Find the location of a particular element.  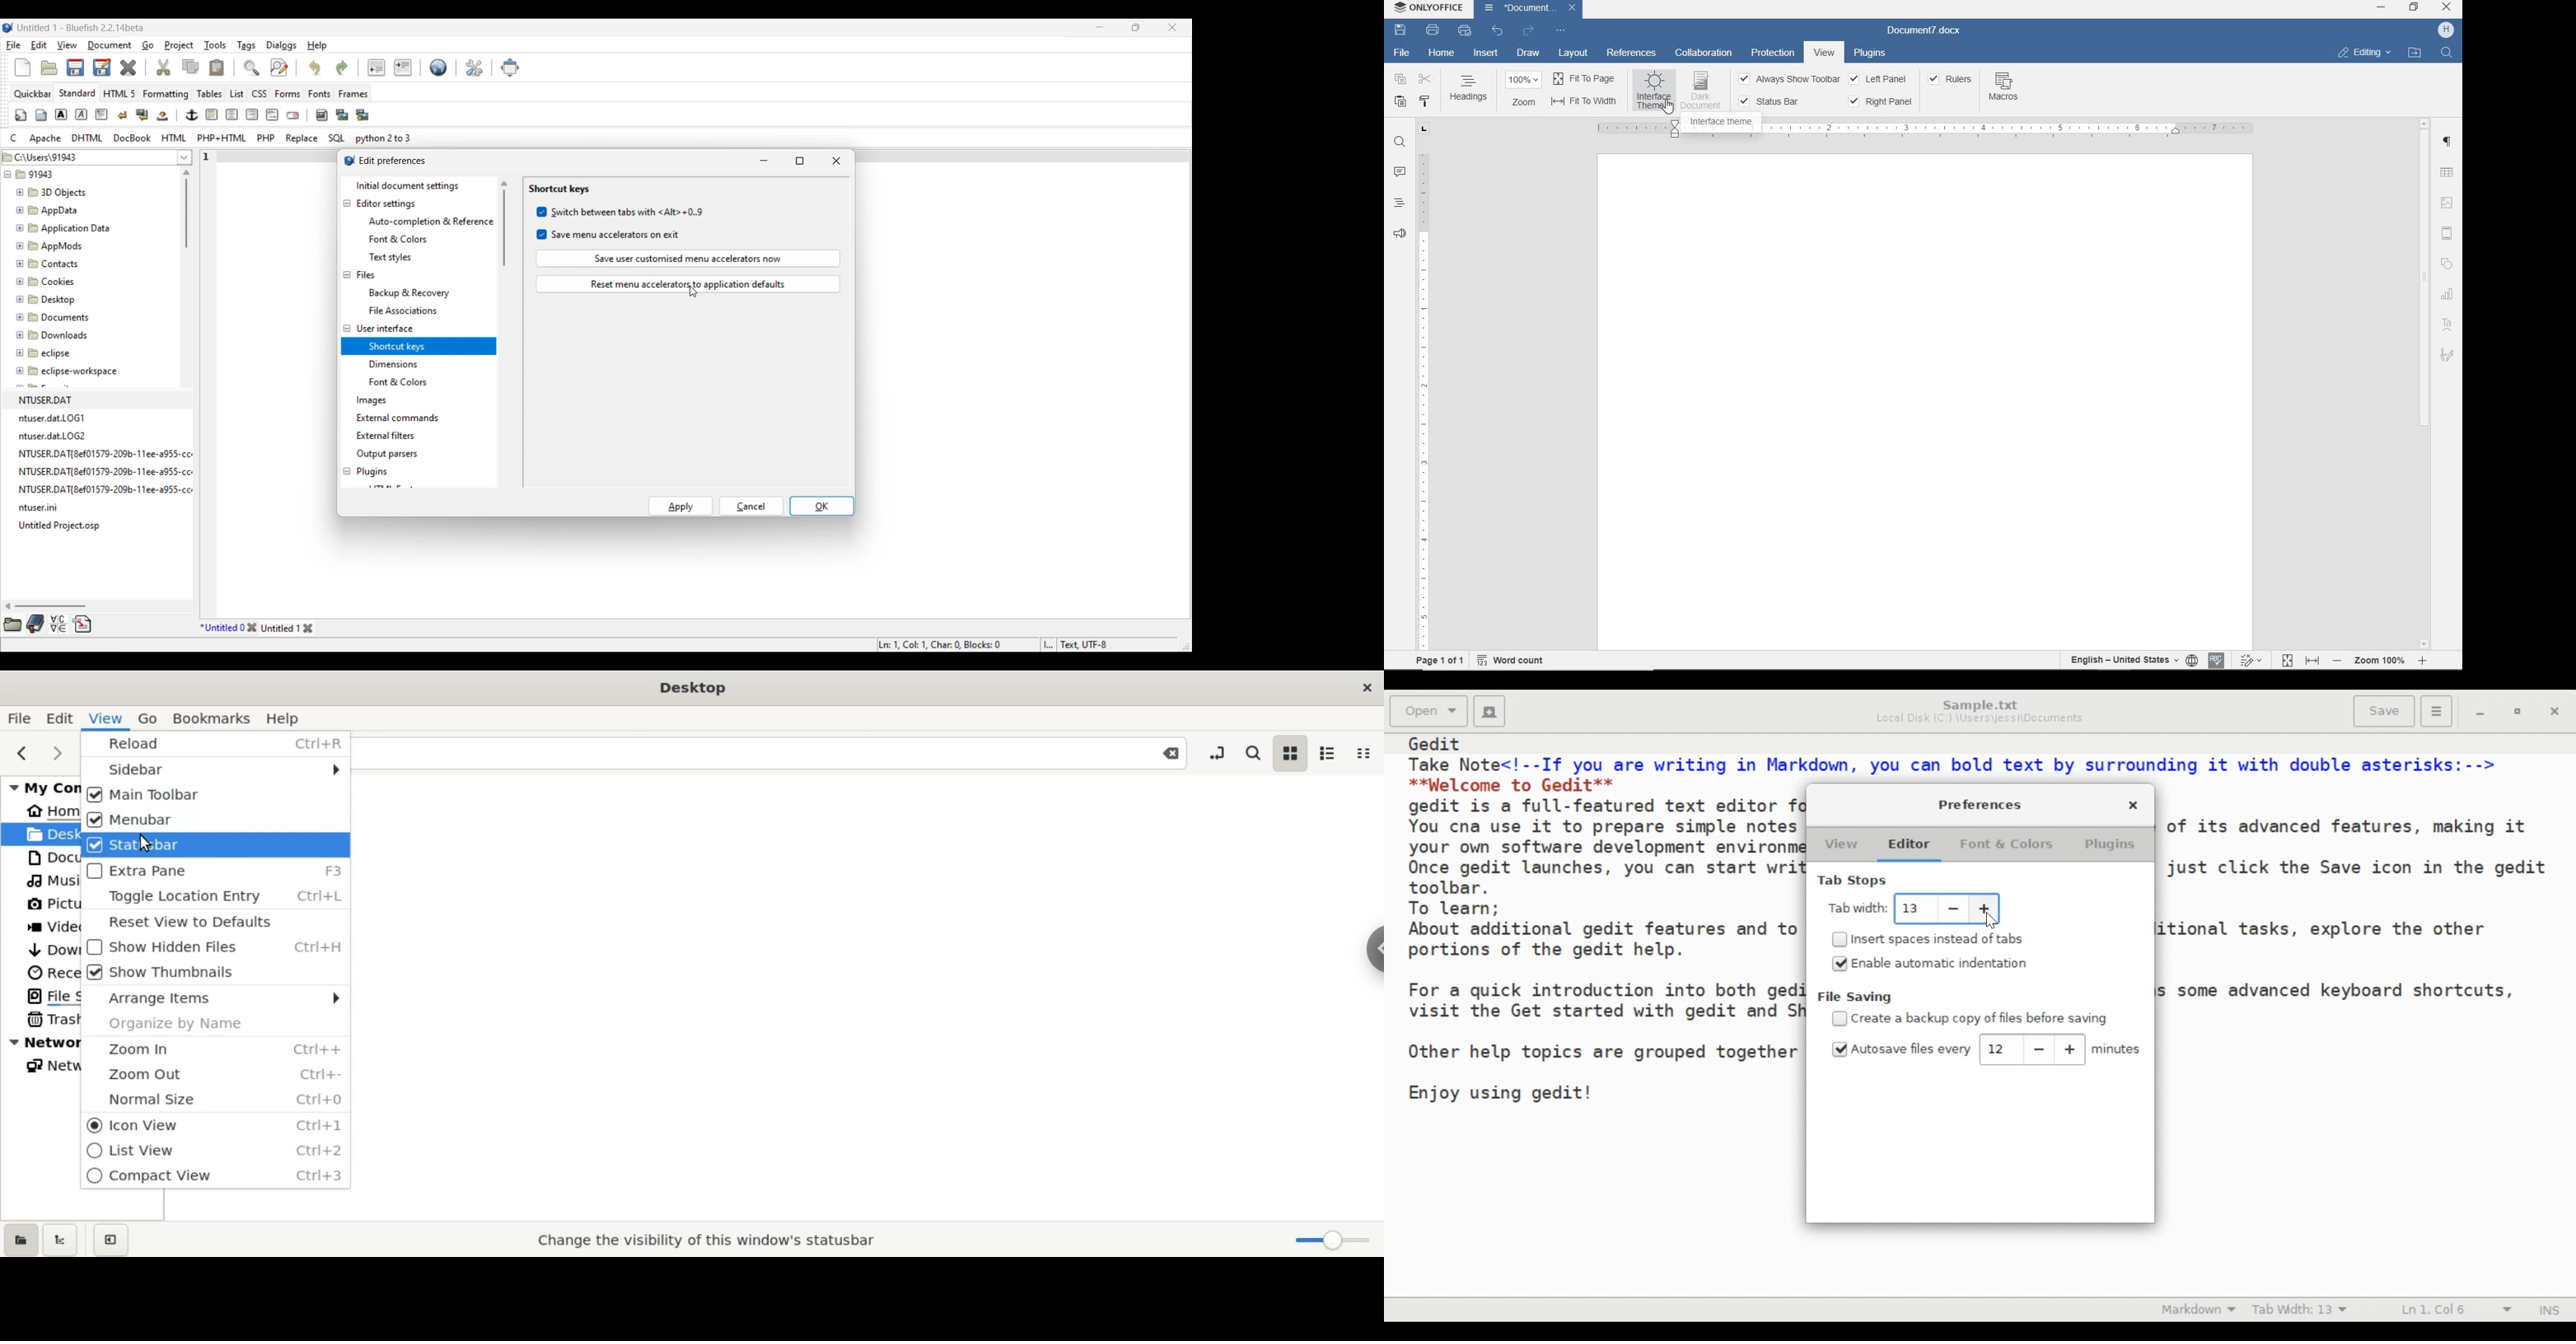

CSS is located at coordinates (260, 93).